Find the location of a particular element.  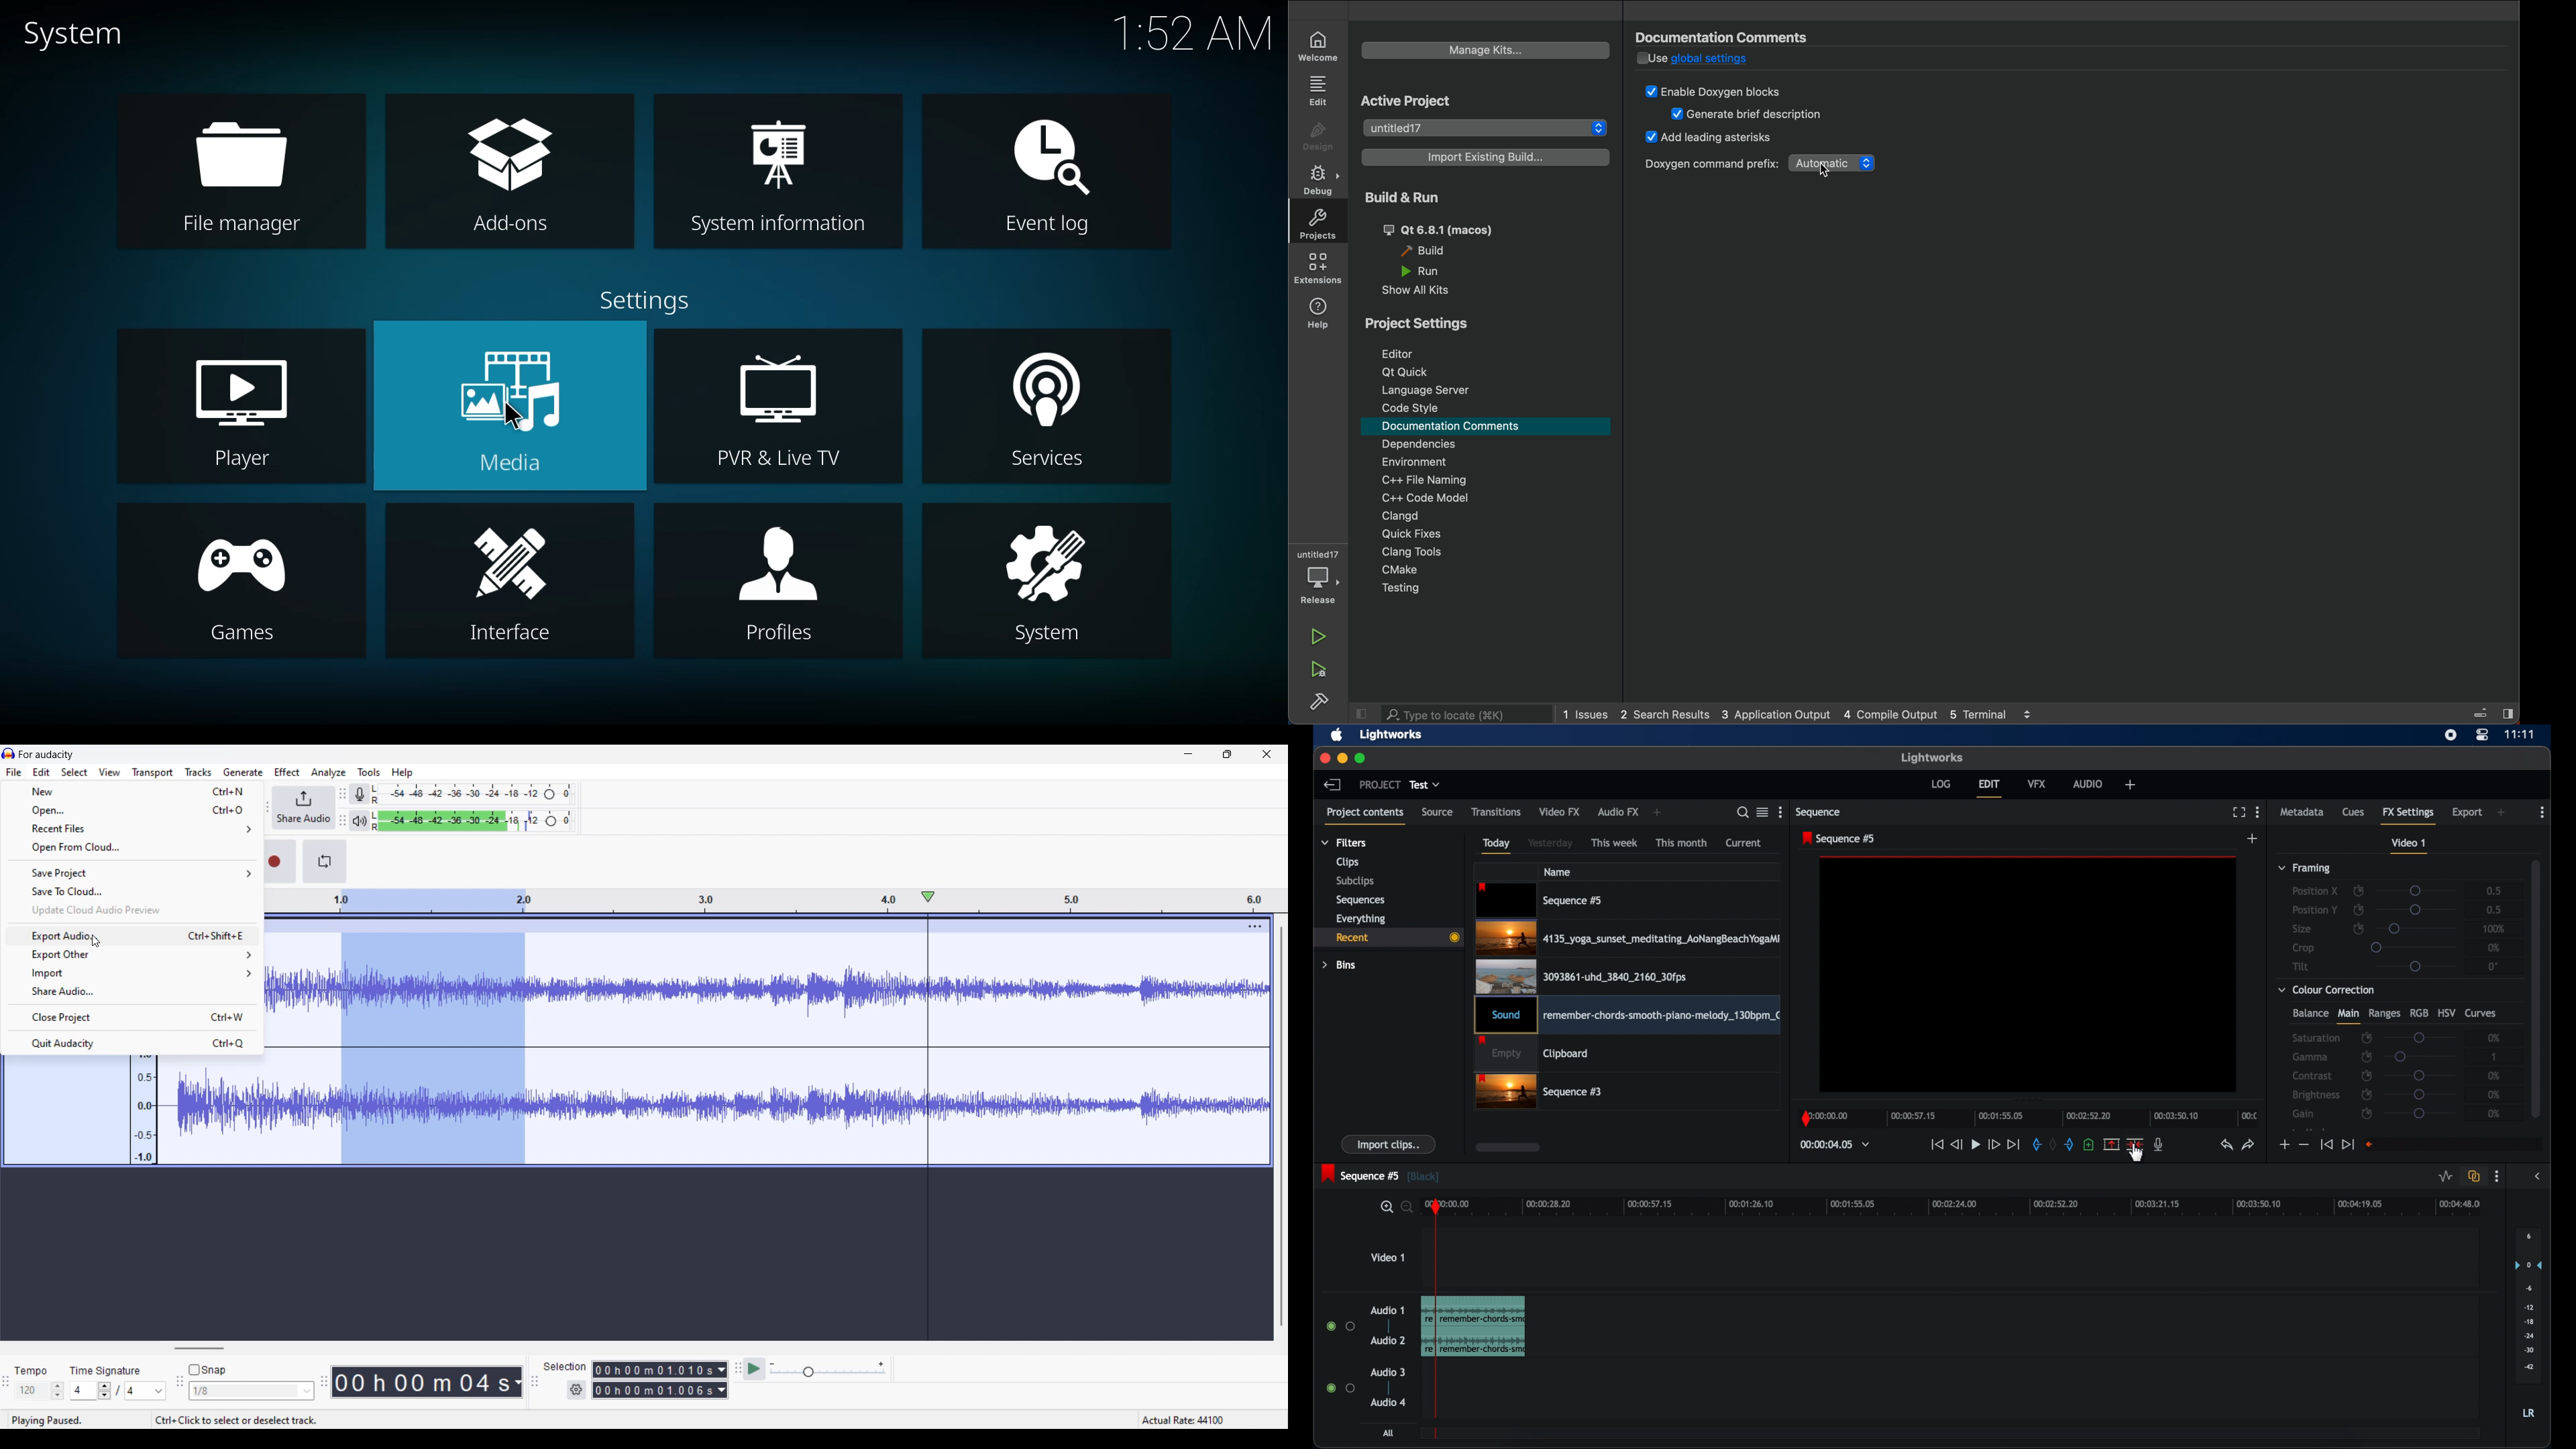

enable is located at coordinates (1723, 91).